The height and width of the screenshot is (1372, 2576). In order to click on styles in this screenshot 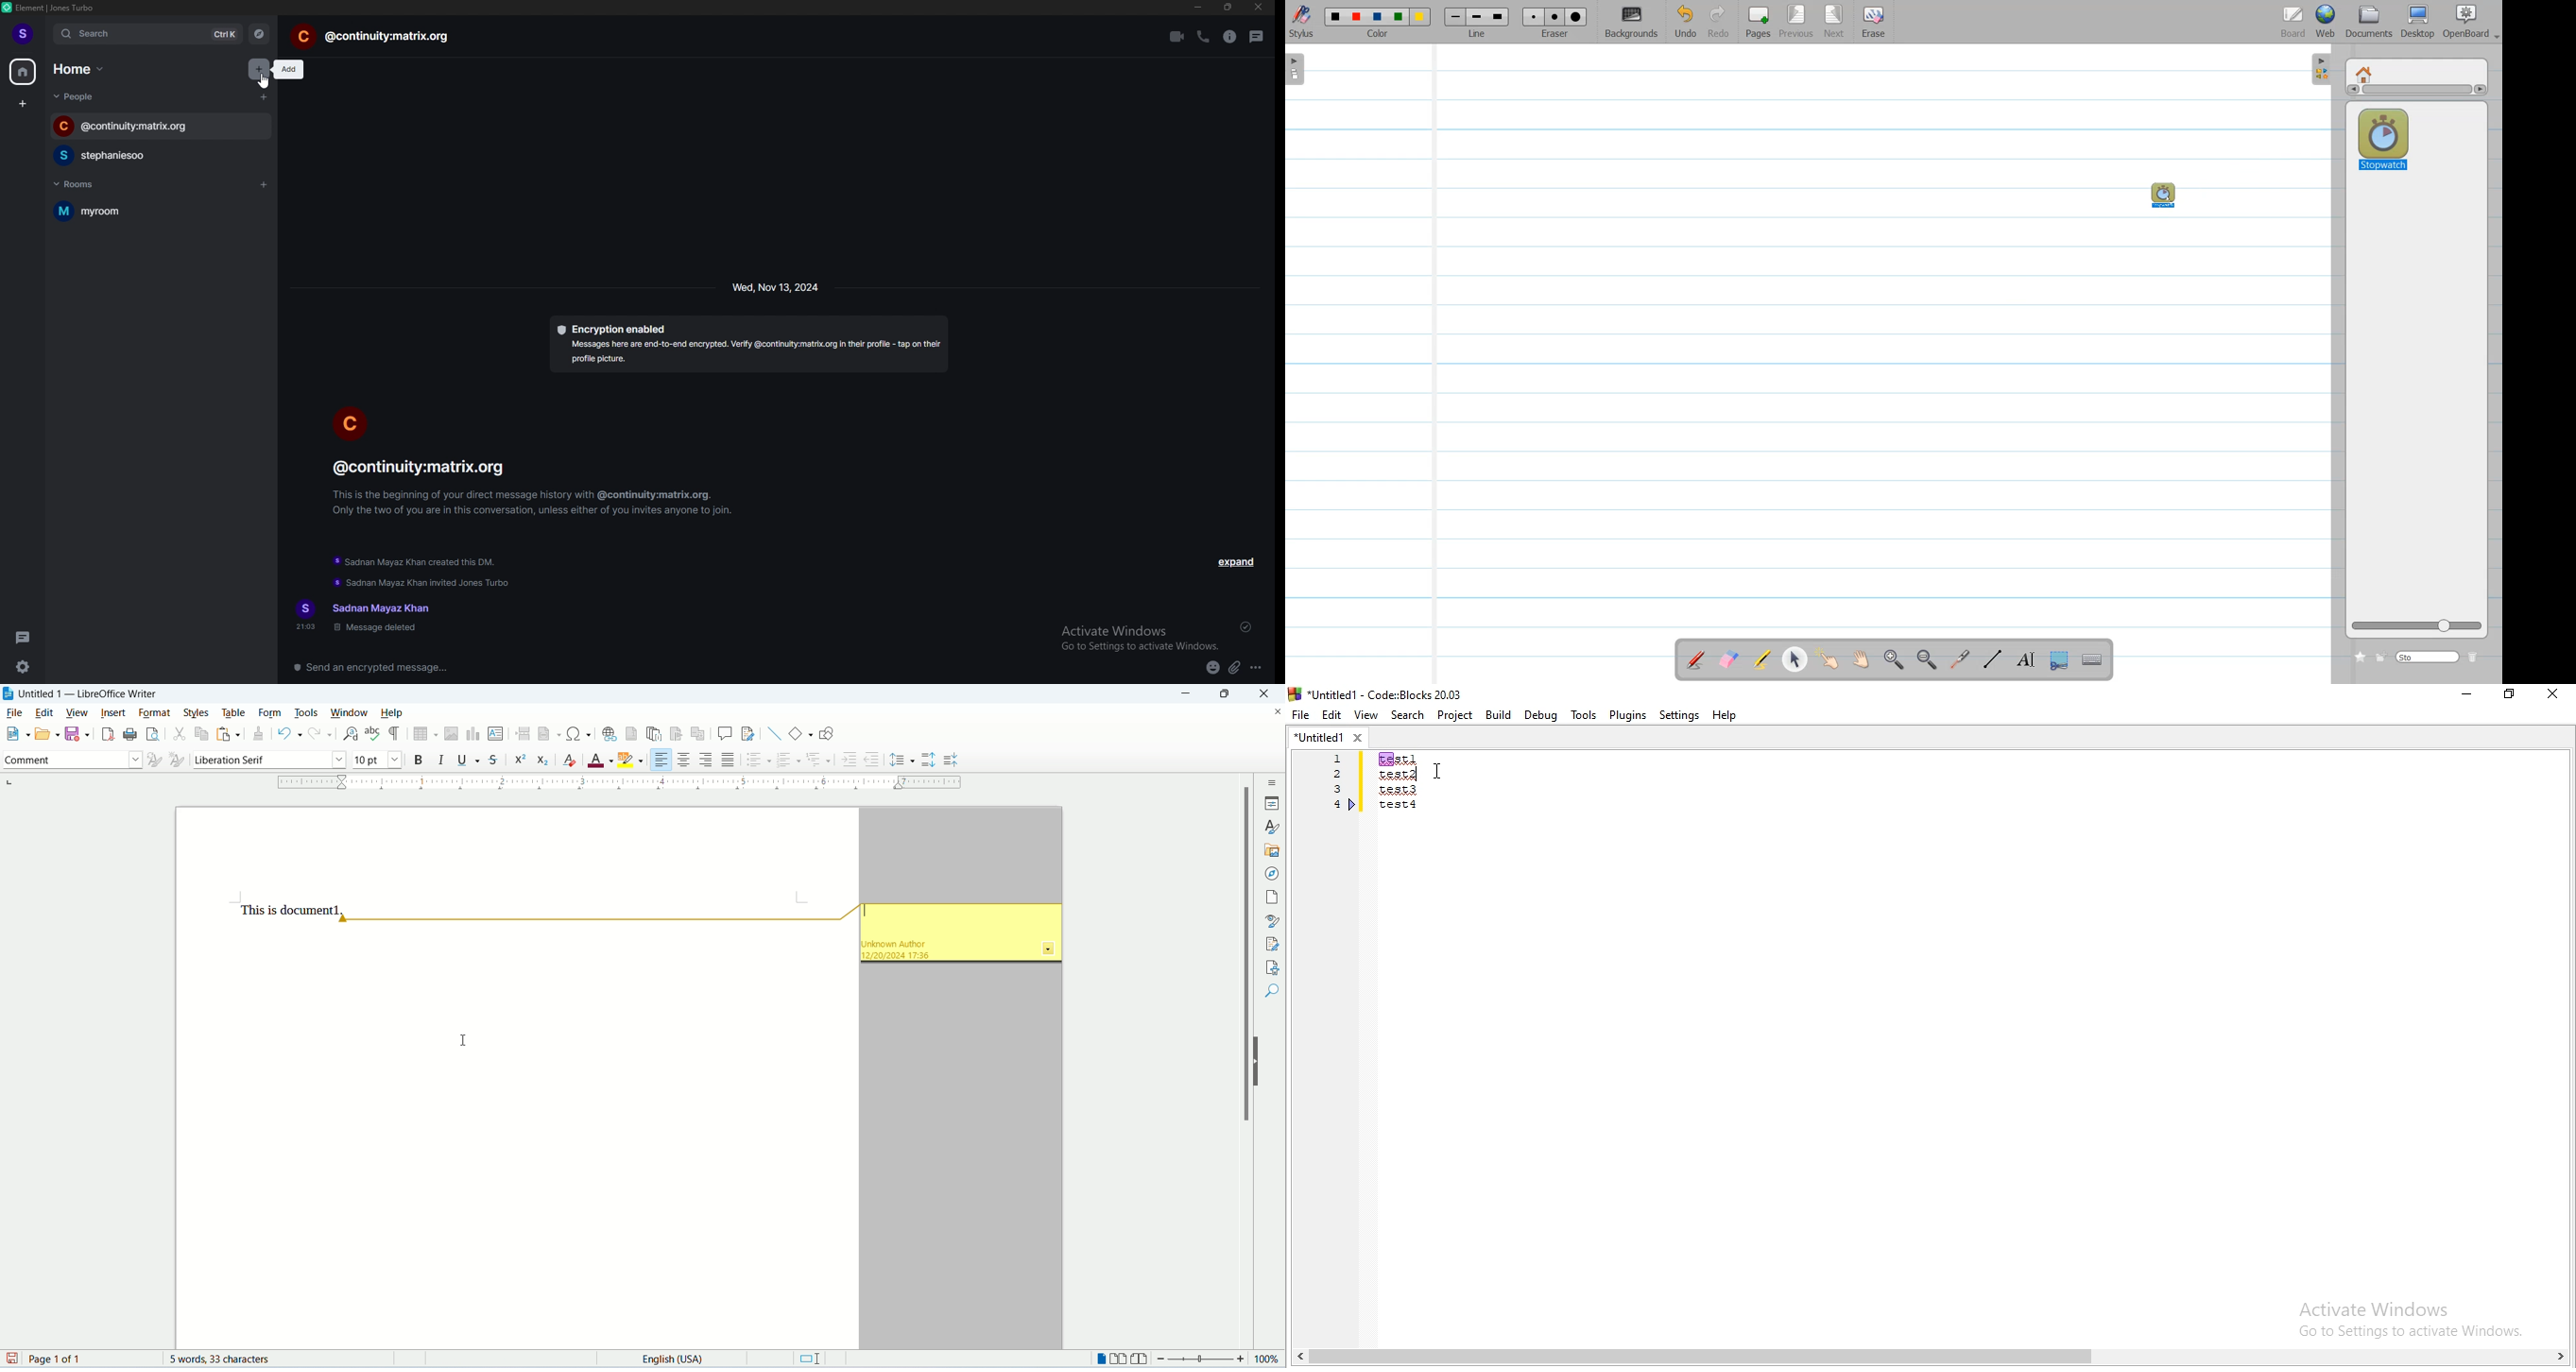, I will do `click(1273, 826)`.